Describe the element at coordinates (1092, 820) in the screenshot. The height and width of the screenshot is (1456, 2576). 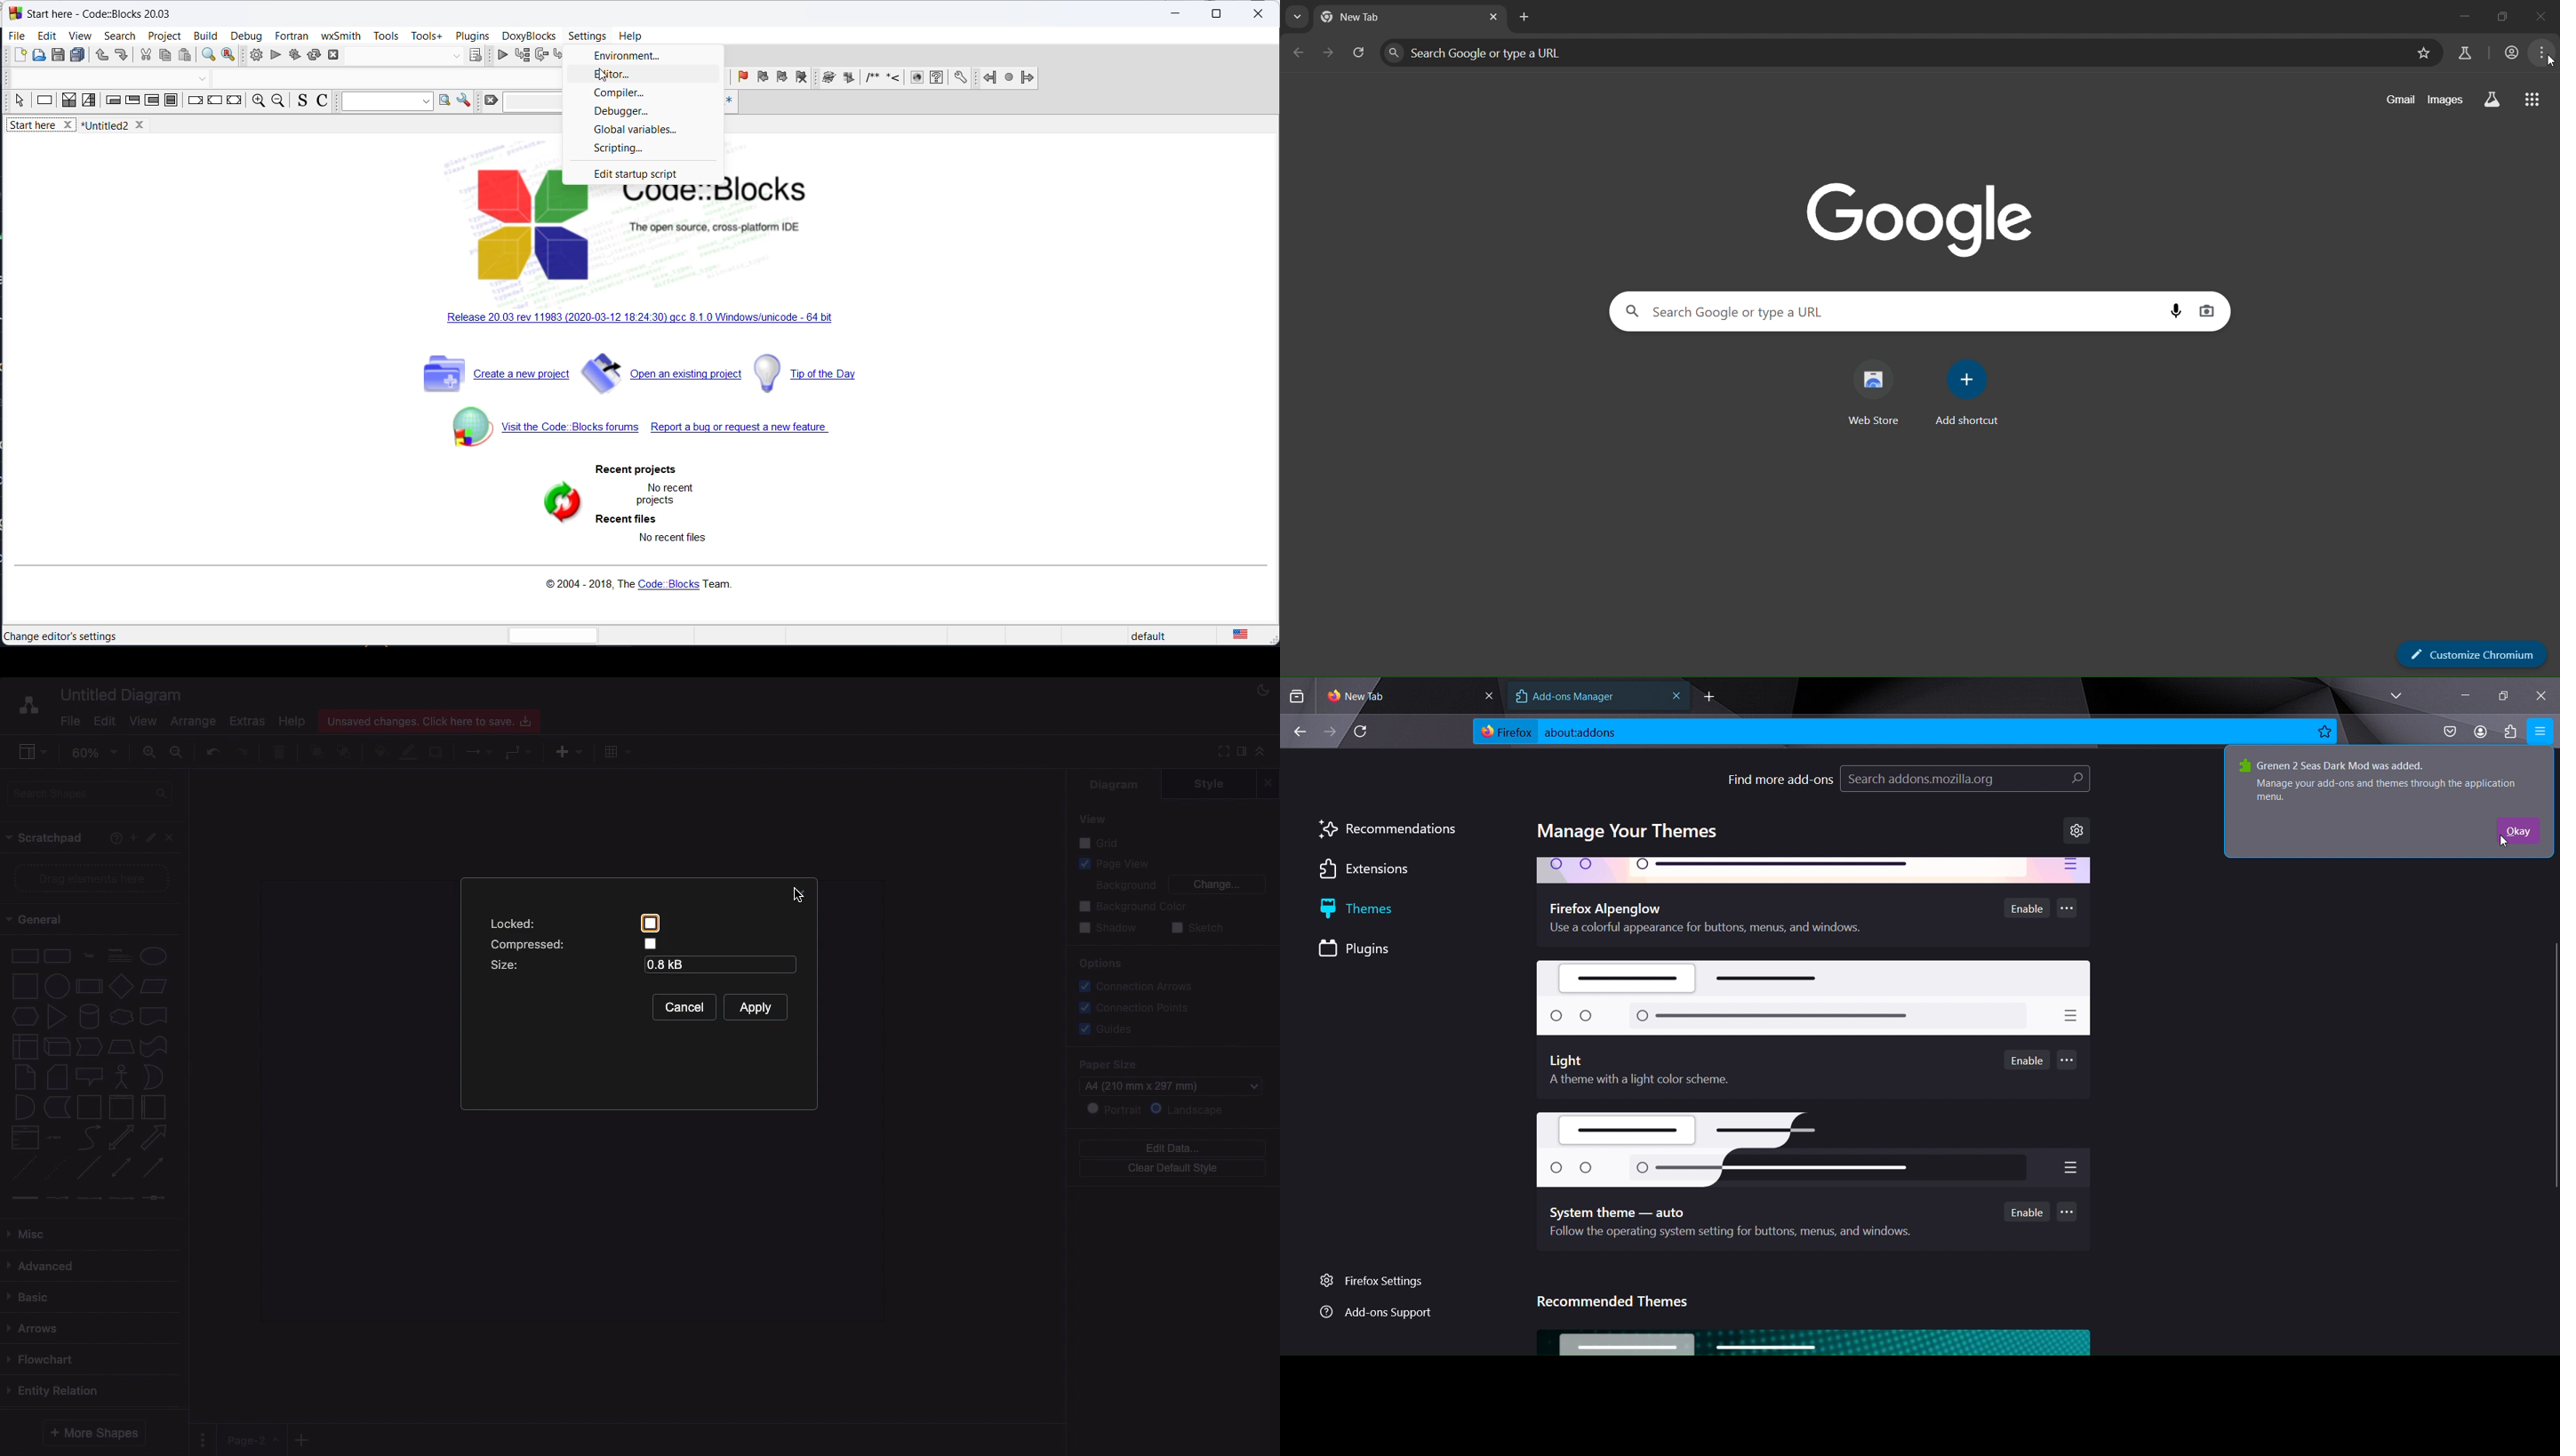
I see `View ` at that location.